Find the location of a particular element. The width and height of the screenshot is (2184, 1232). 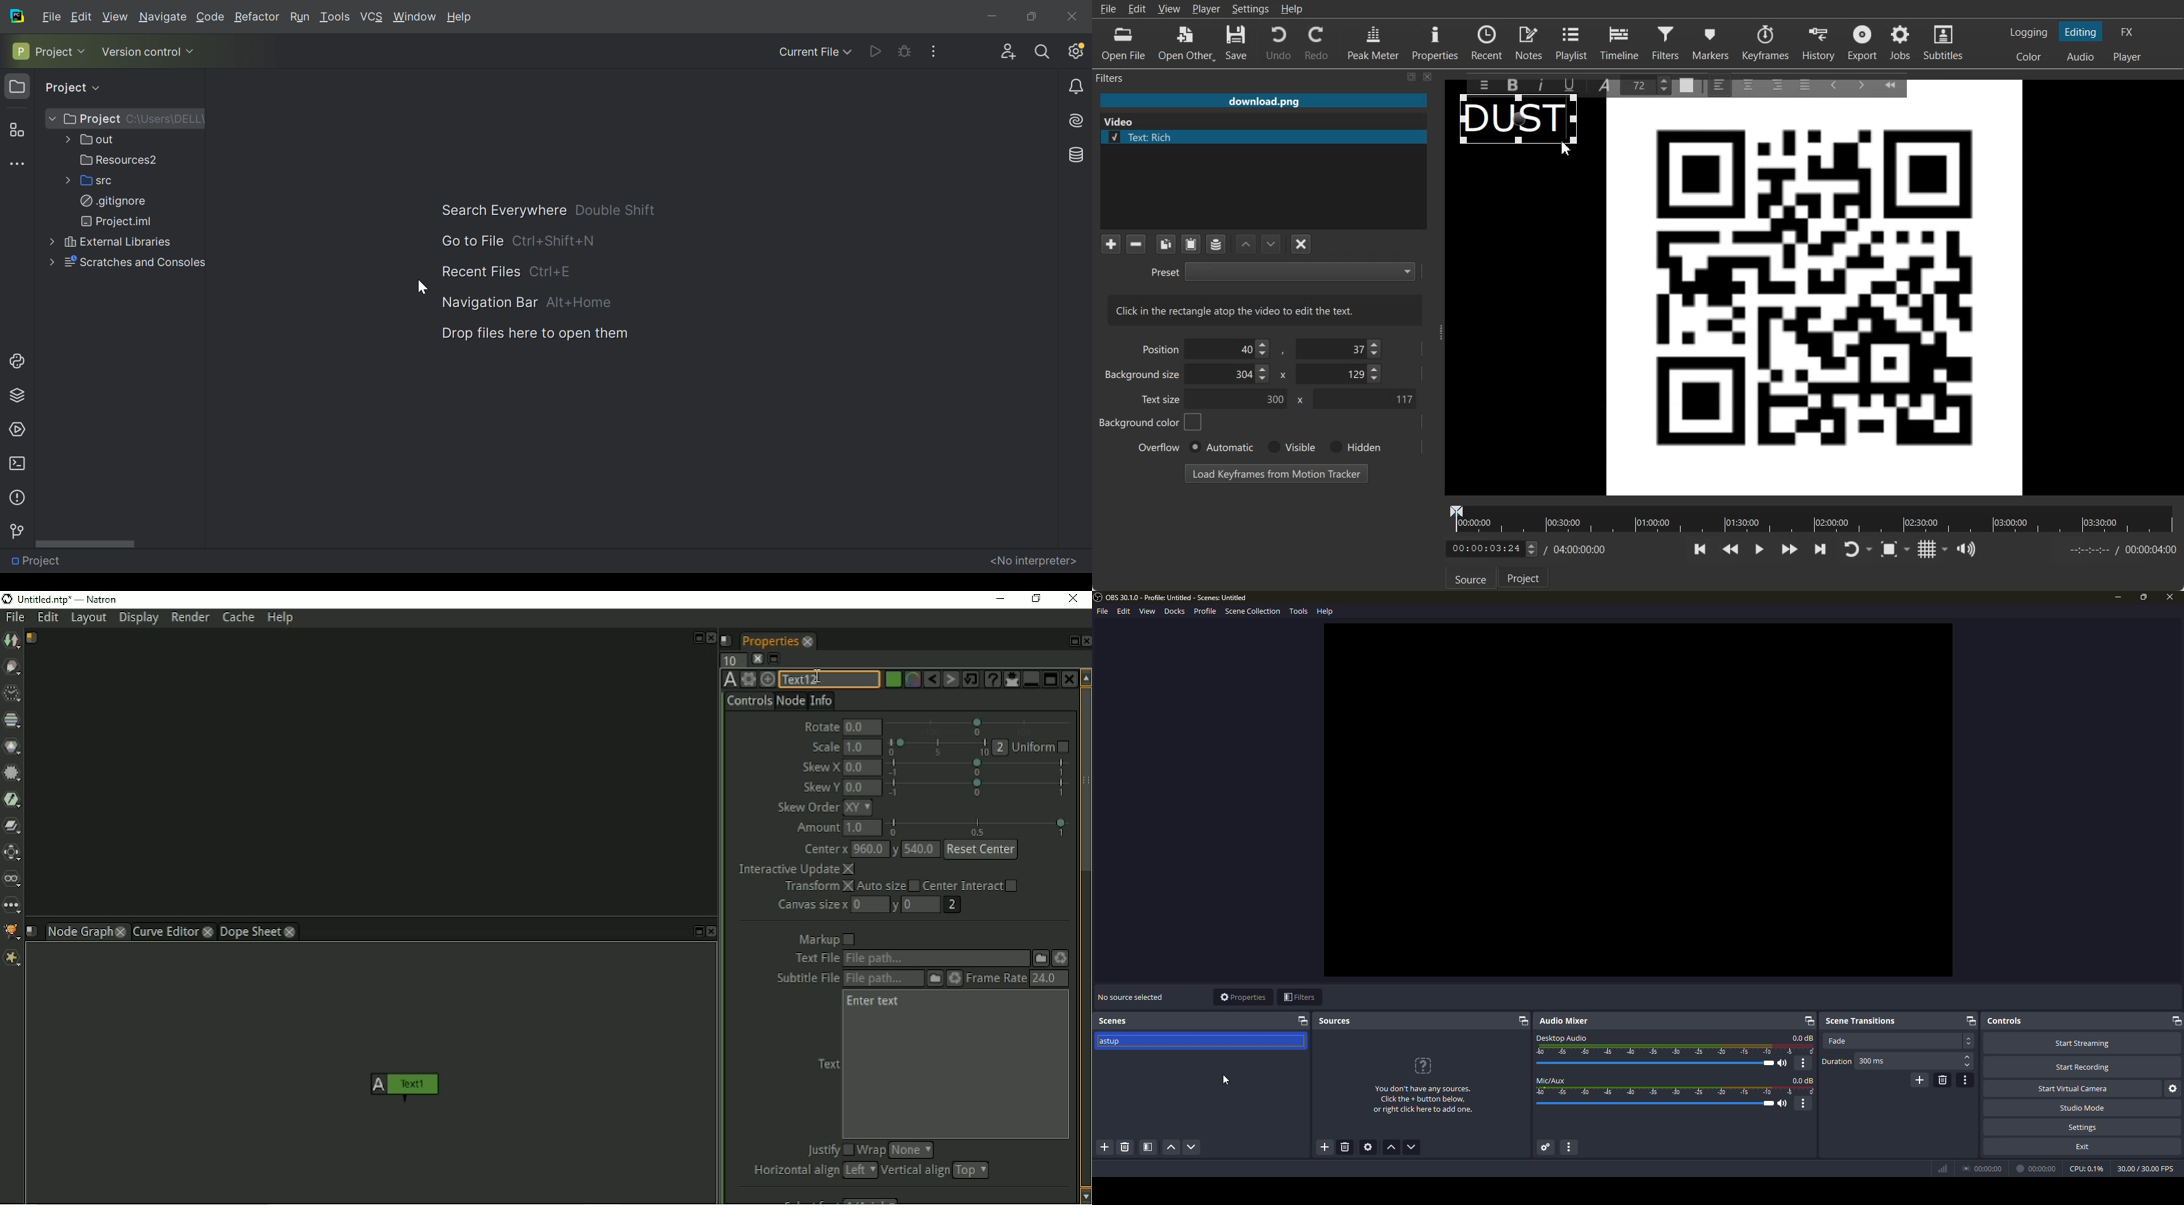

Properties is located at coordinates (1435, 41).